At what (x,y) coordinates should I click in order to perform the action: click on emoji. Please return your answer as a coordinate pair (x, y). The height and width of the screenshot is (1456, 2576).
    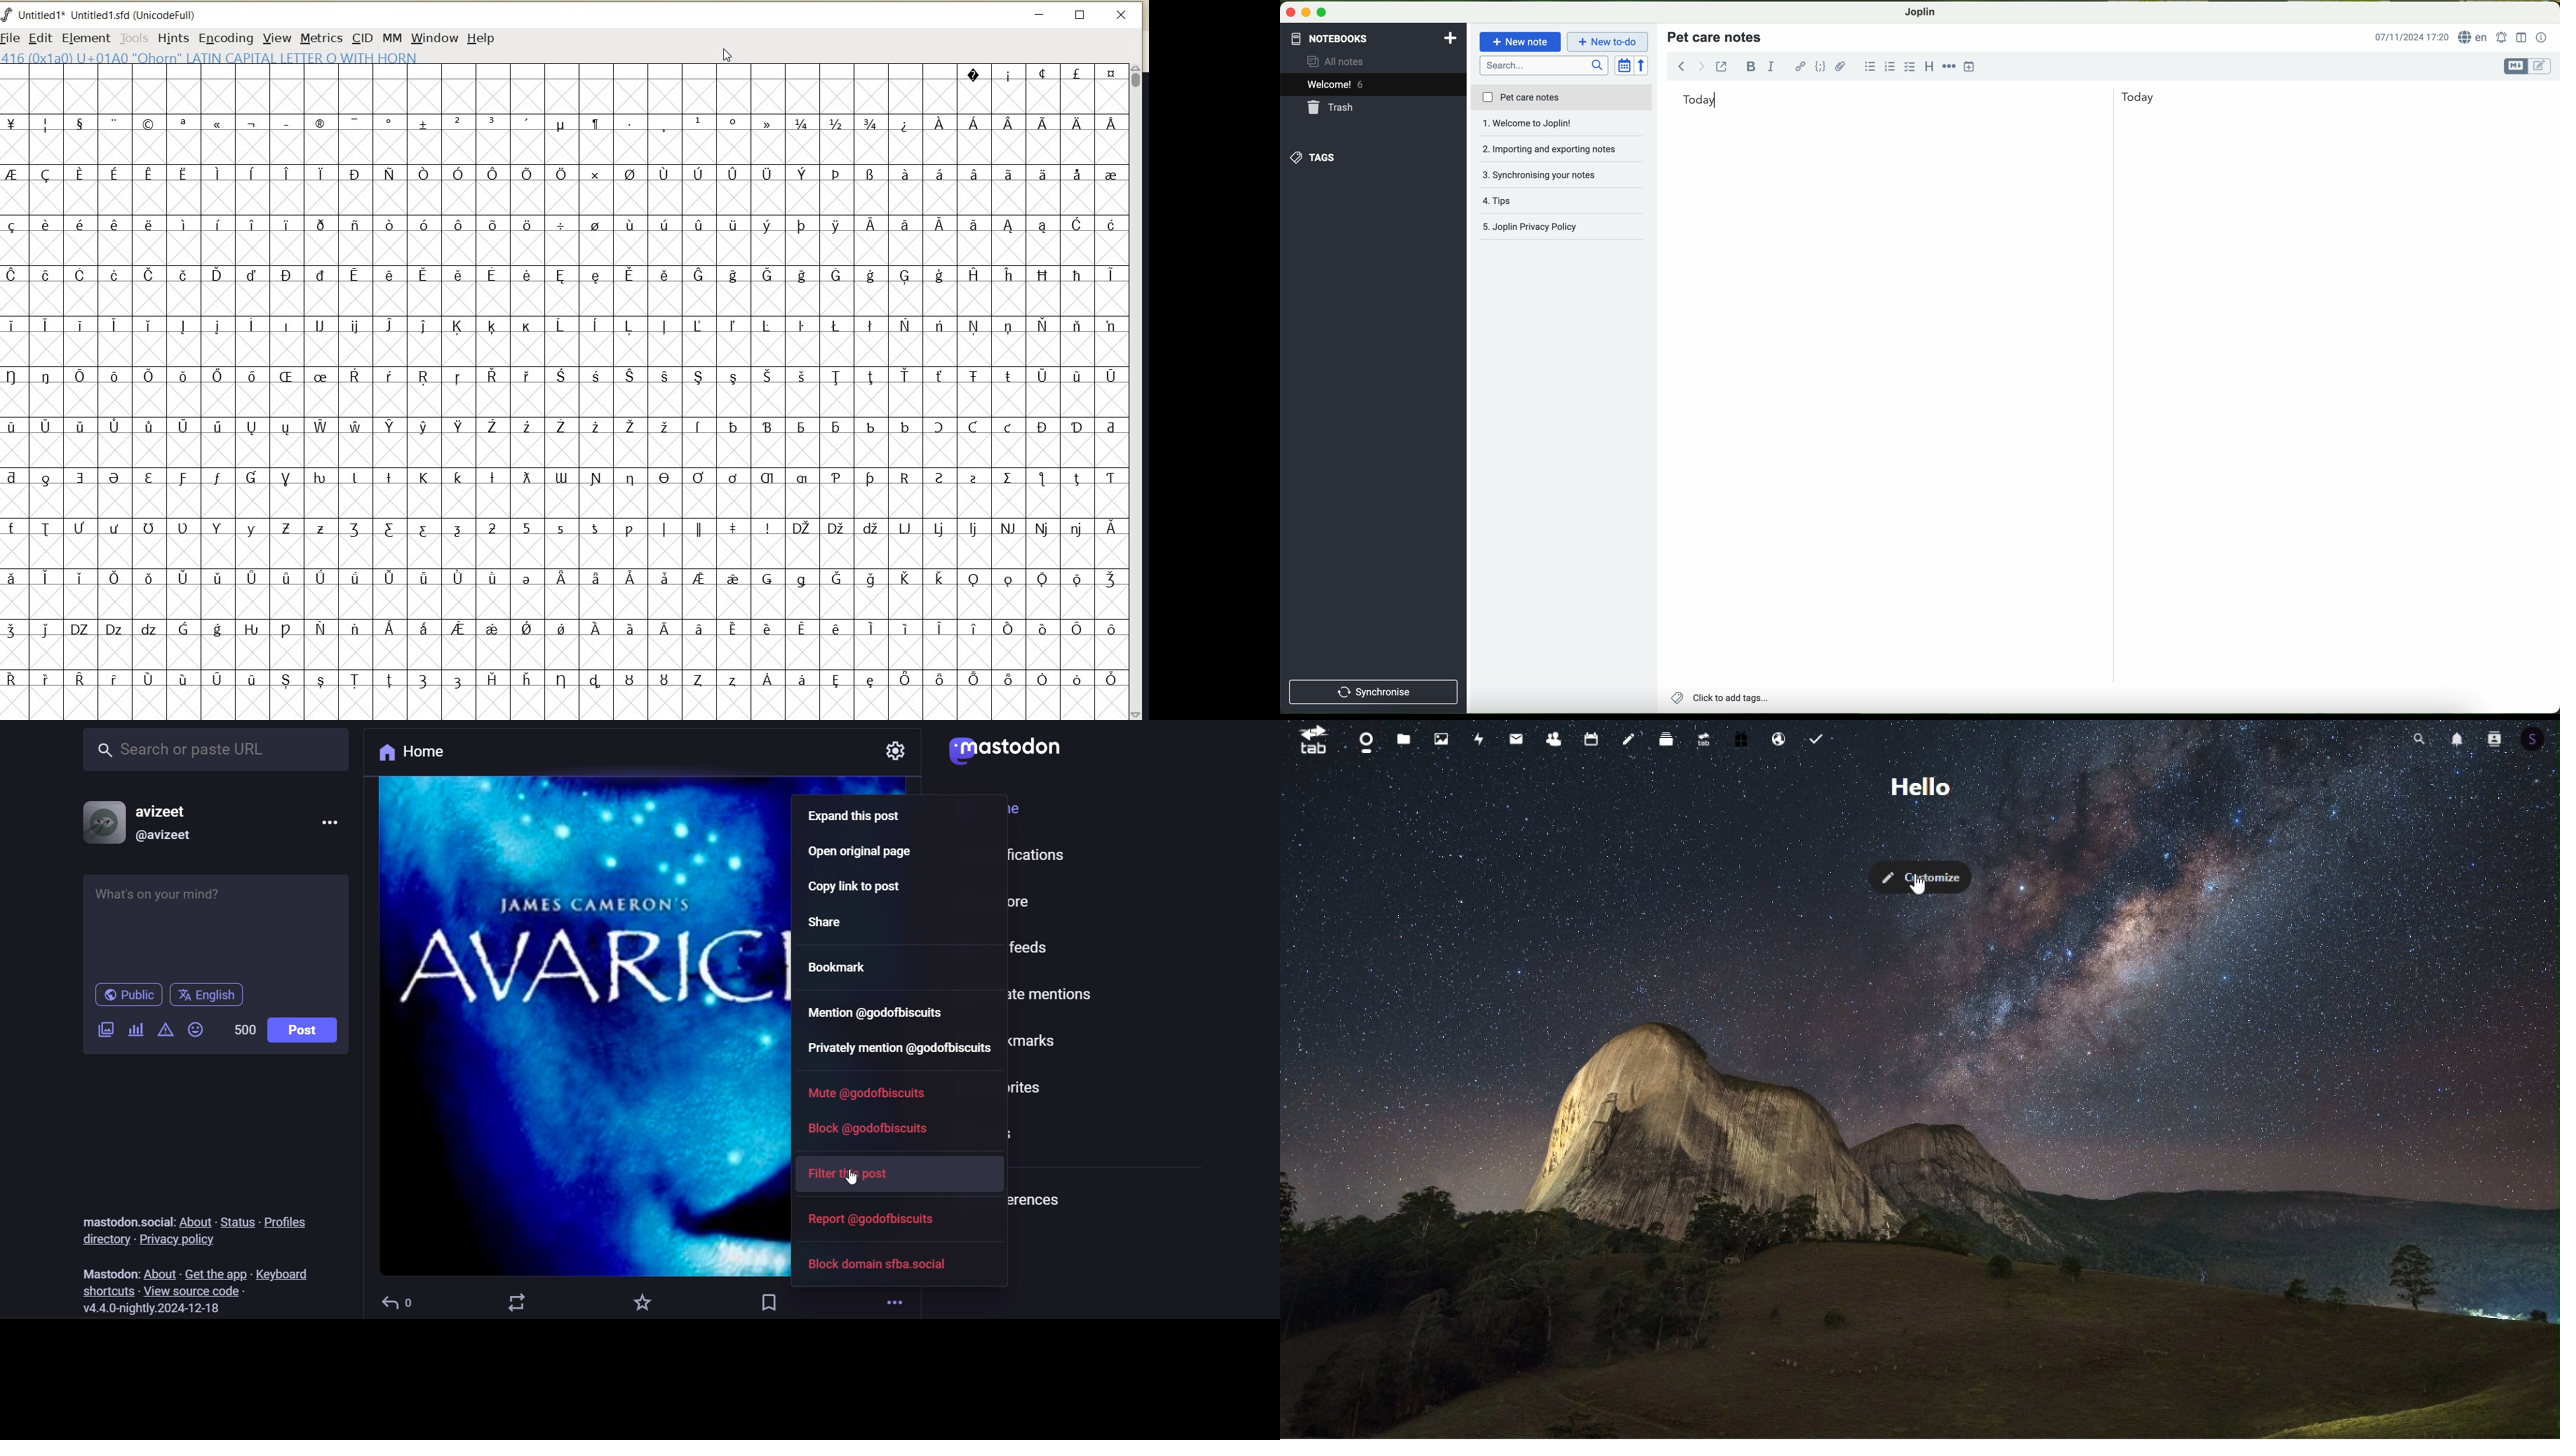
    Looking at the image, I should click on (198, 1026).